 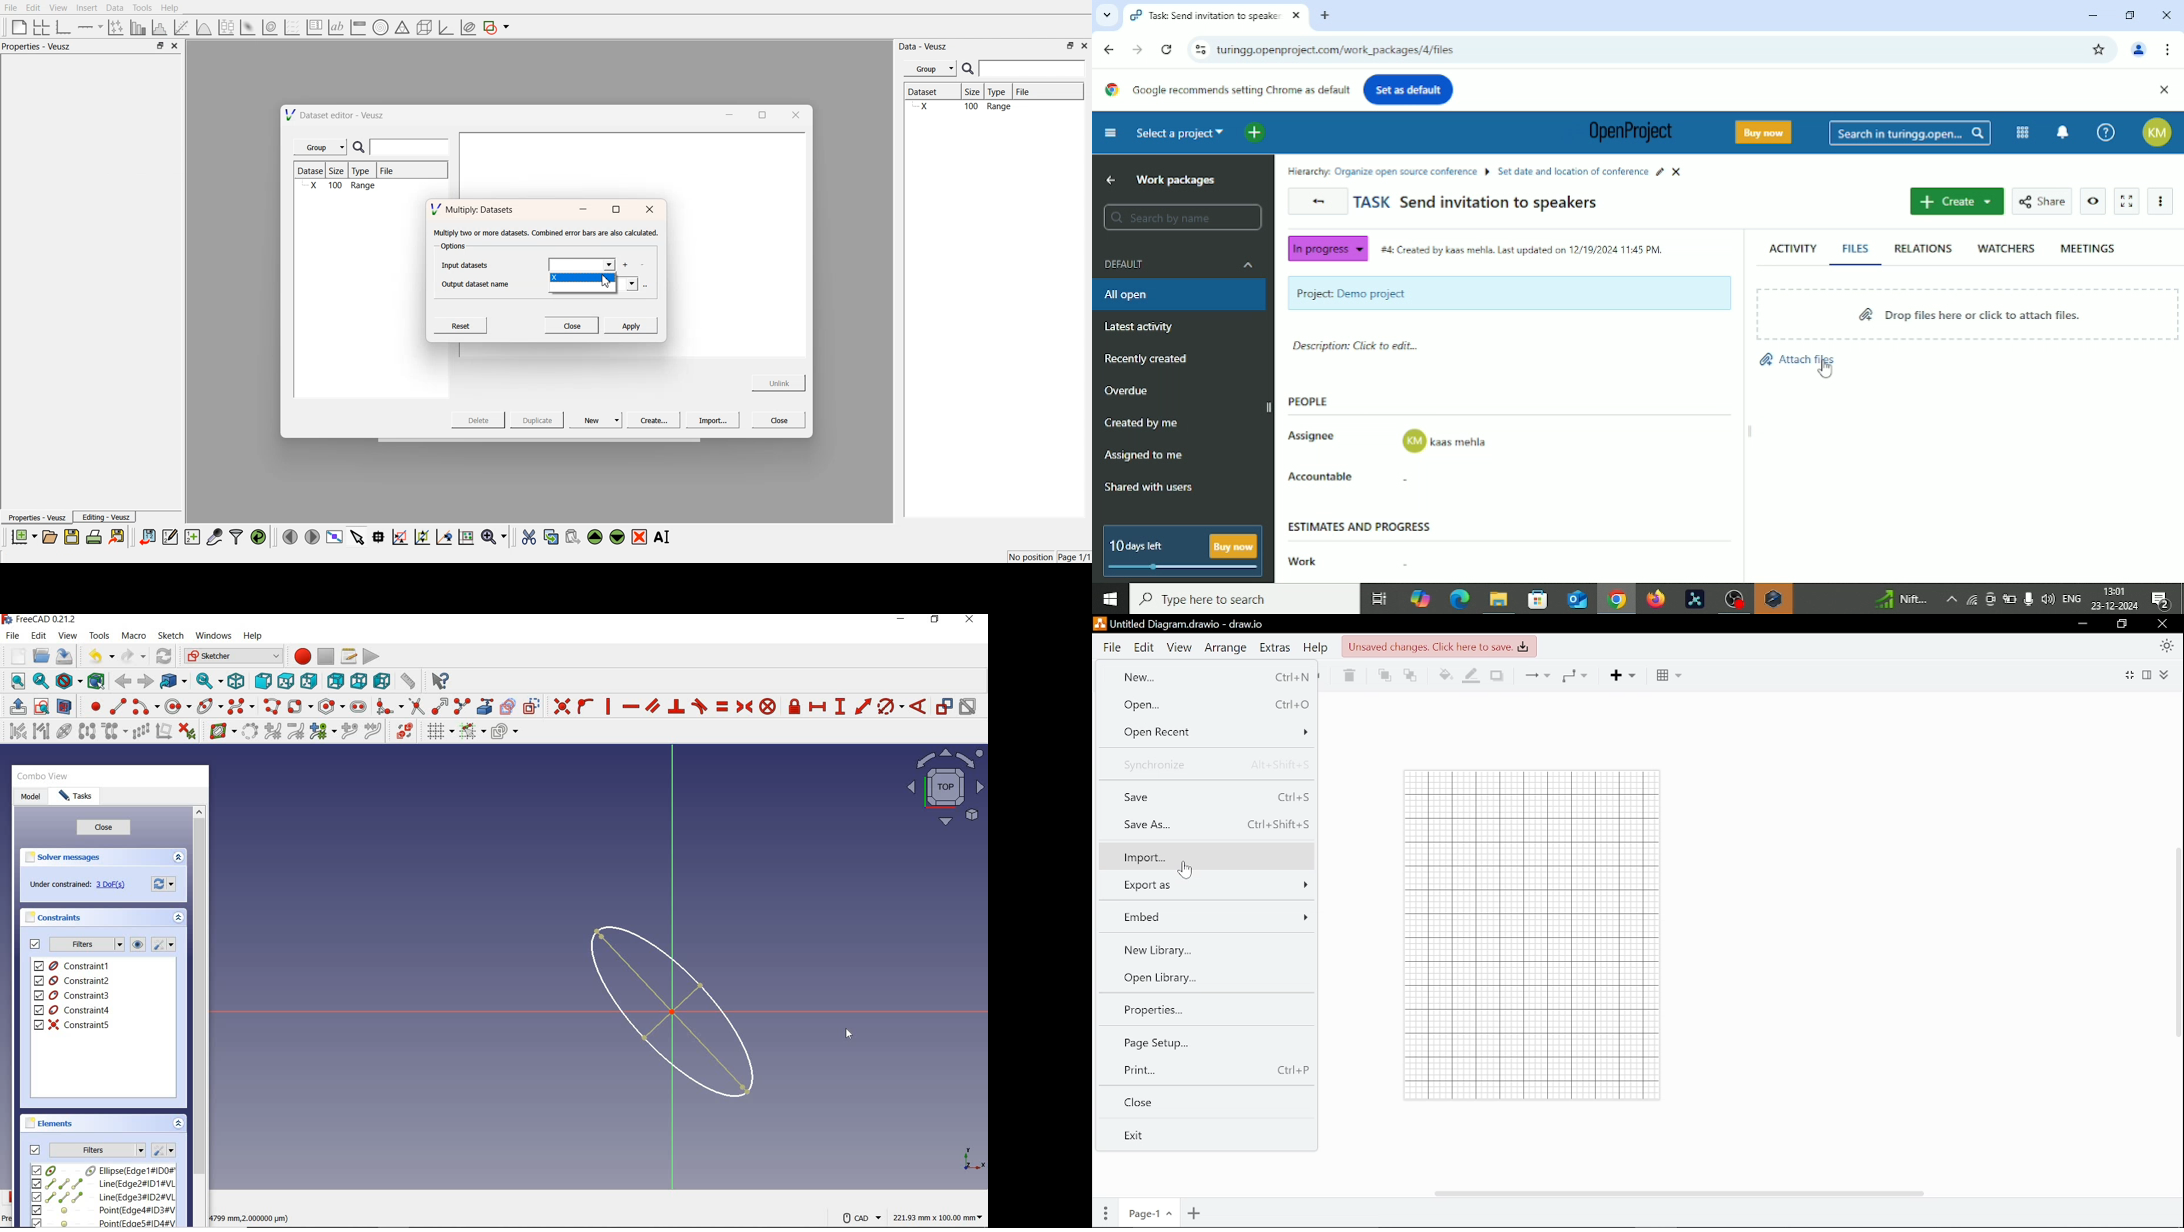 I want to click on Save, so click(x=1209, y=797).